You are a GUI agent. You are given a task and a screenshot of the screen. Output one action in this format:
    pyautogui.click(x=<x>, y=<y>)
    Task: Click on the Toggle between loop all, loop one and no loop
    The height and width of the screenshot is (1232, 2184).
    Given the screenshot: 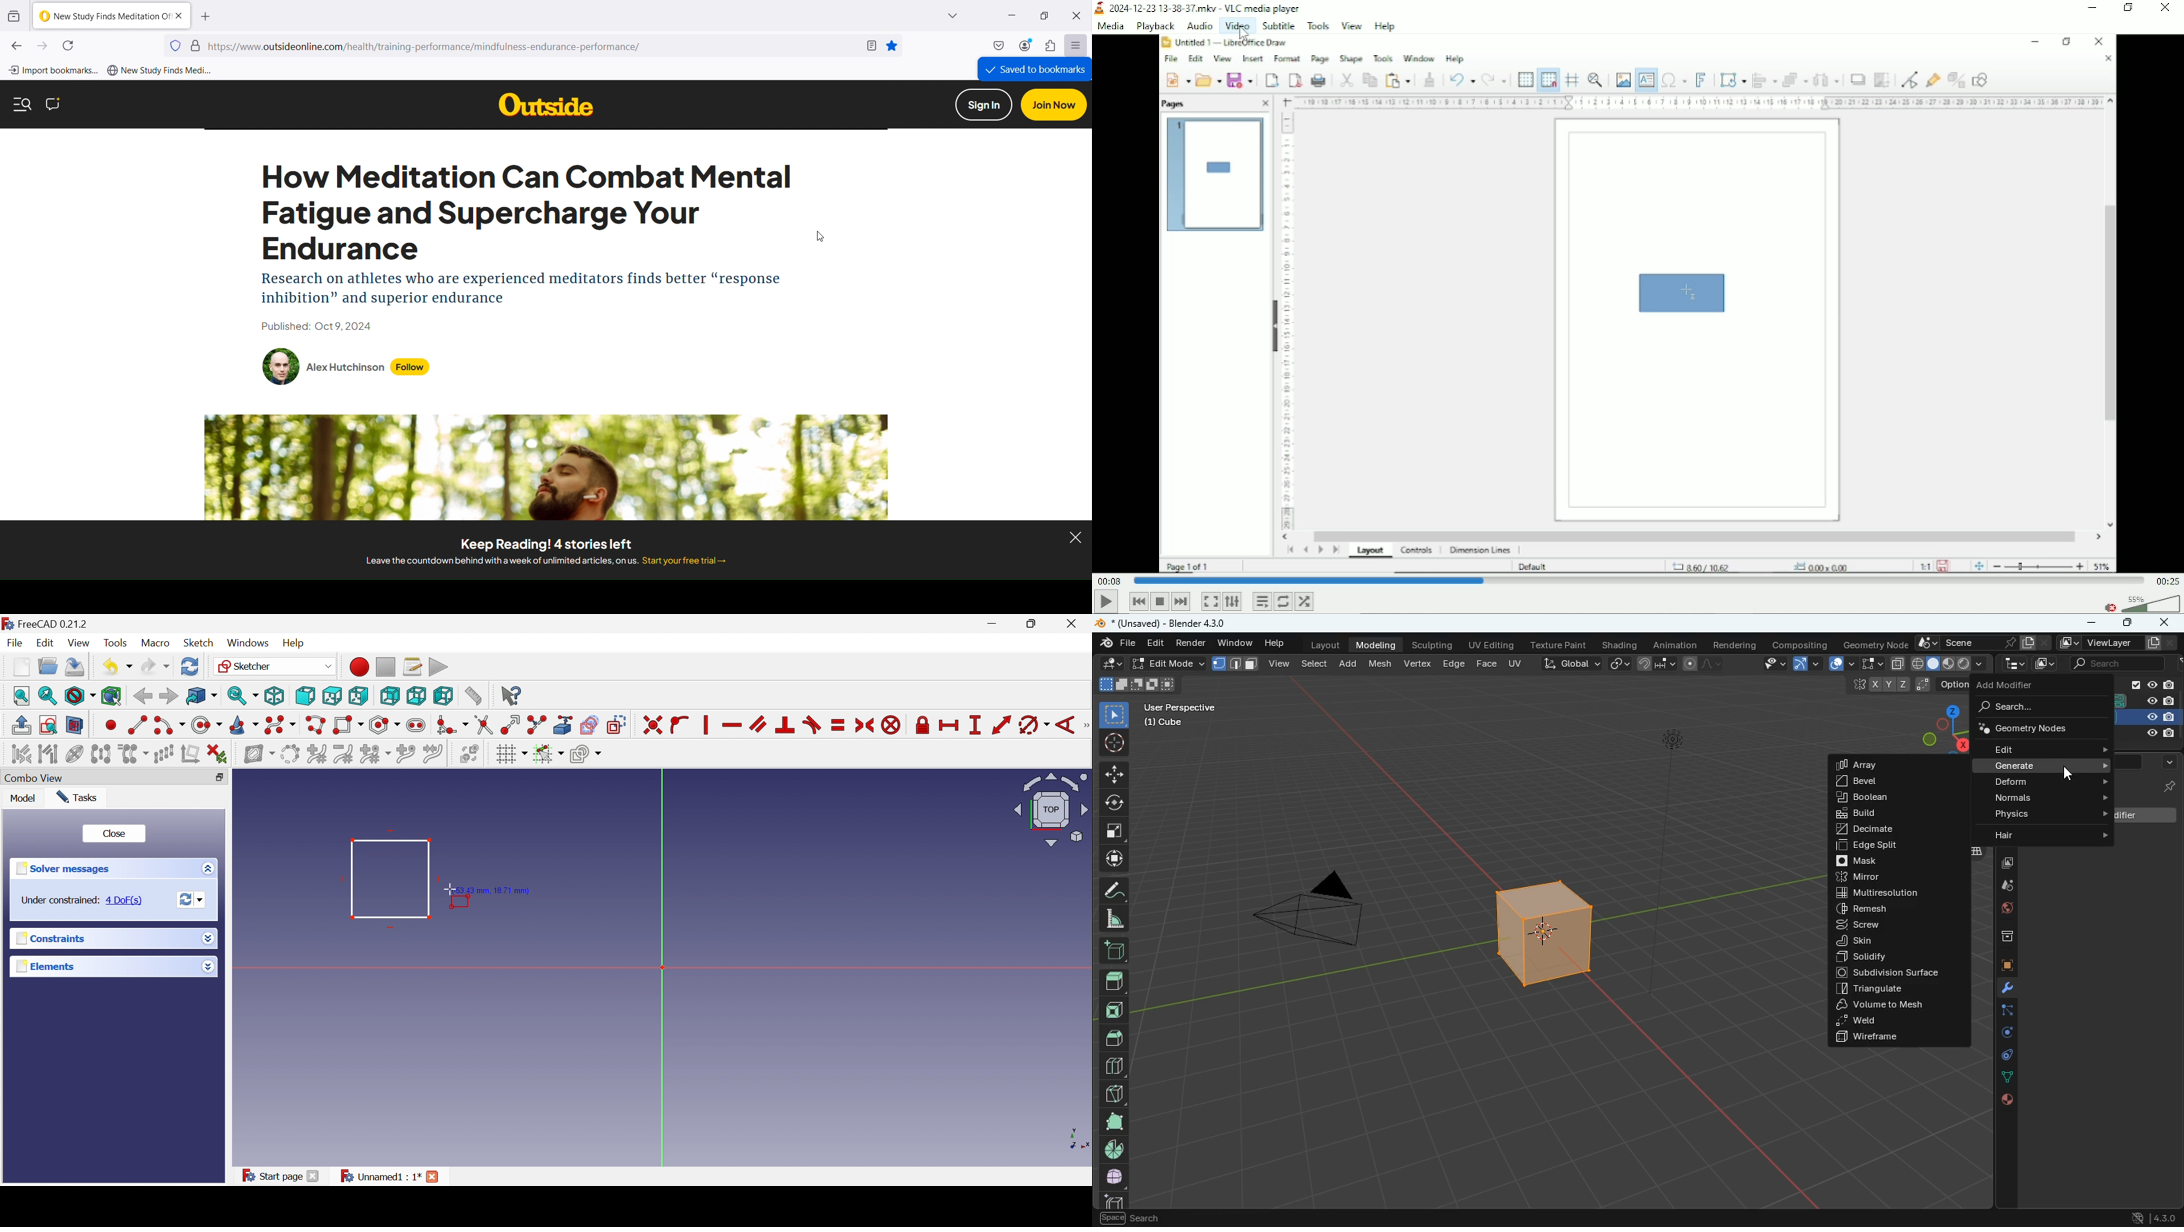 What is the action you would take?
    pyautogui.click(x=1282, y=601)
    